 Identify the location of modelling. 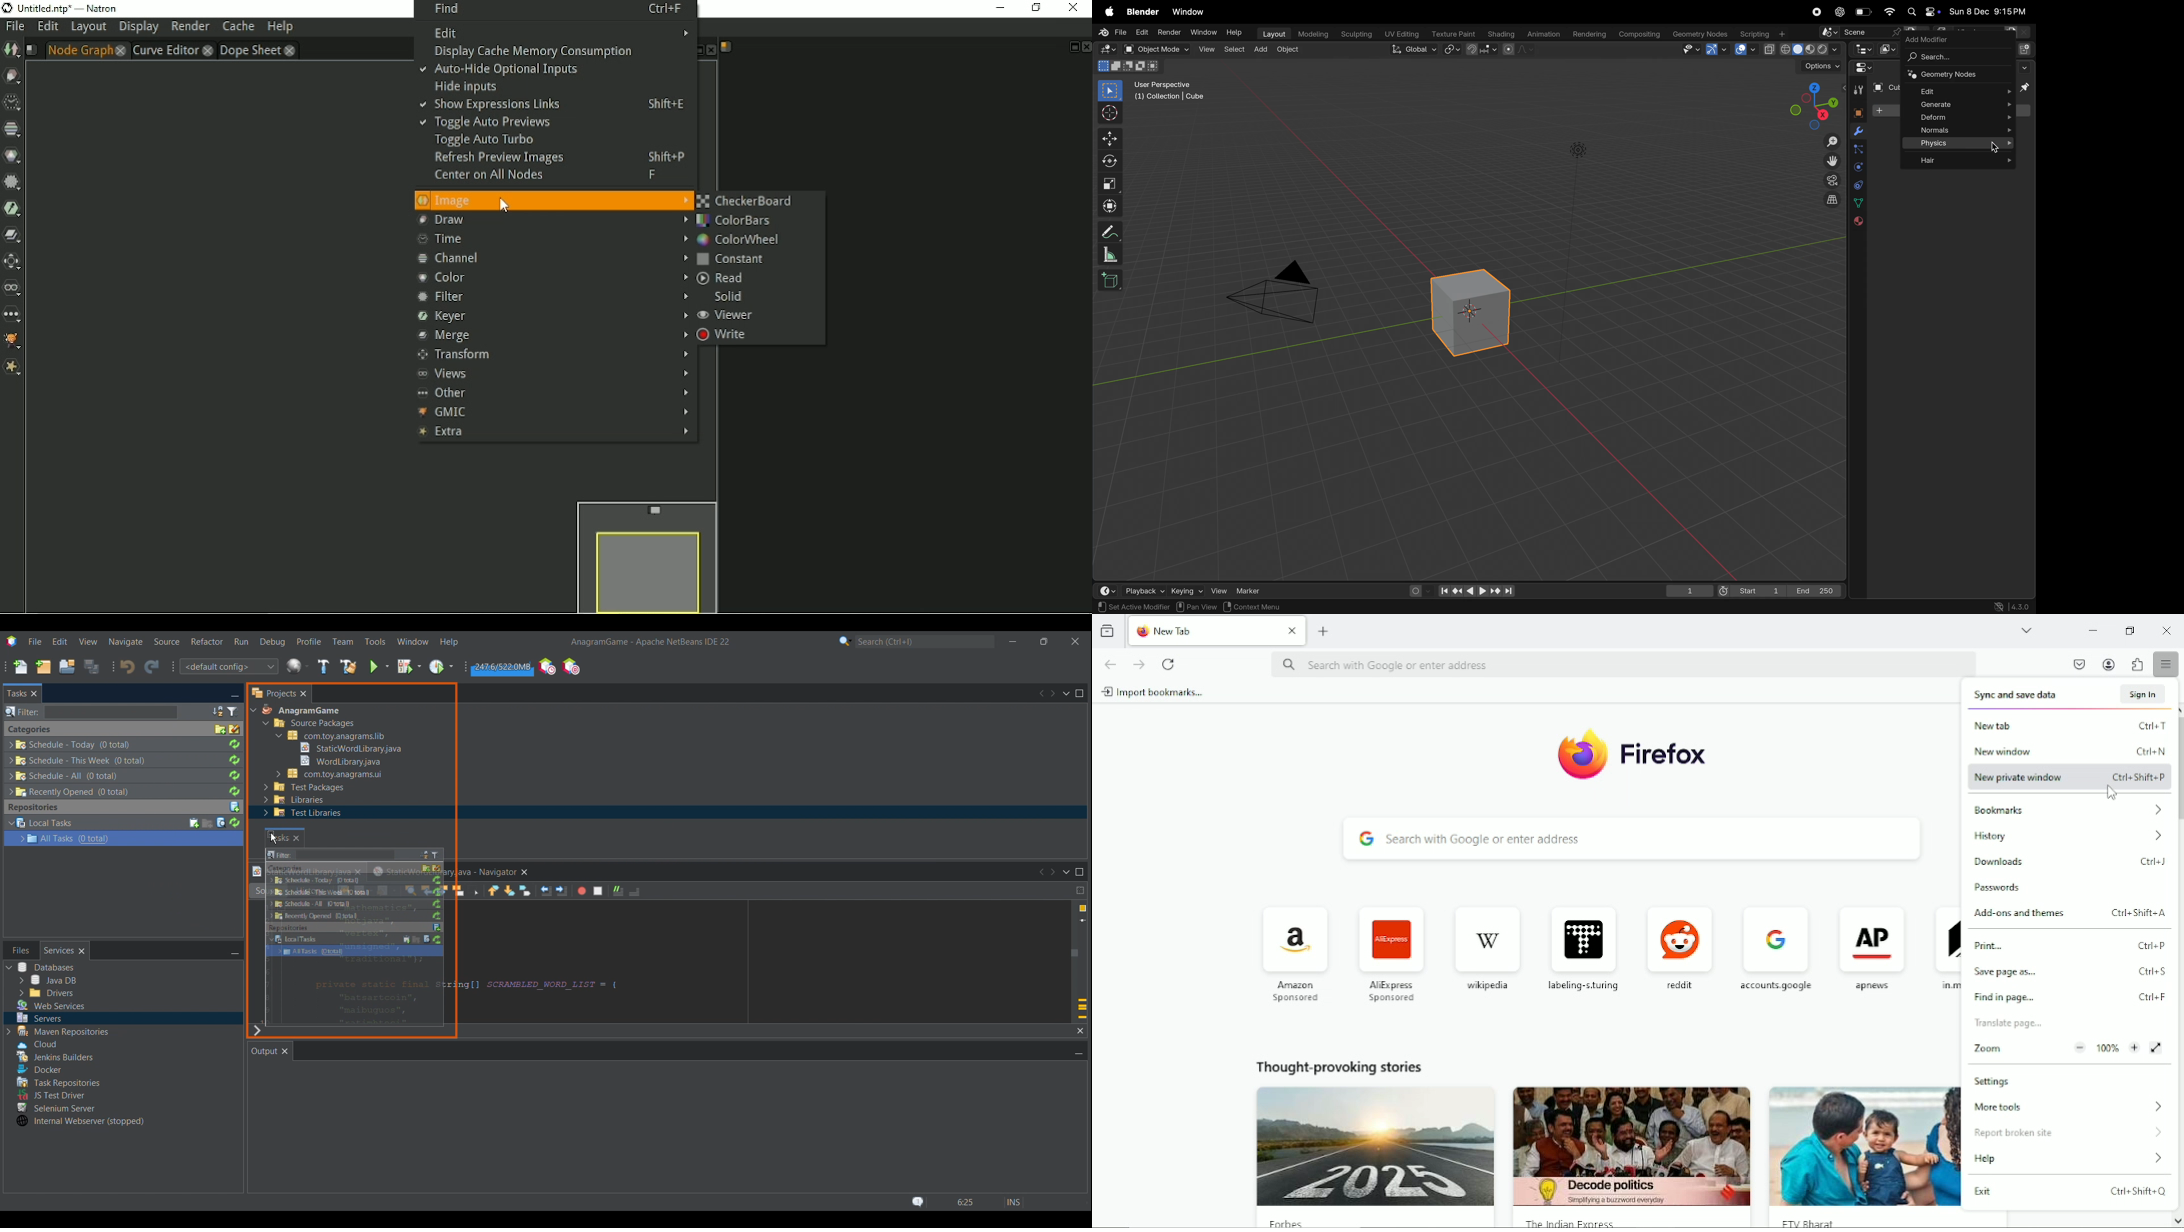
(1314, 33).